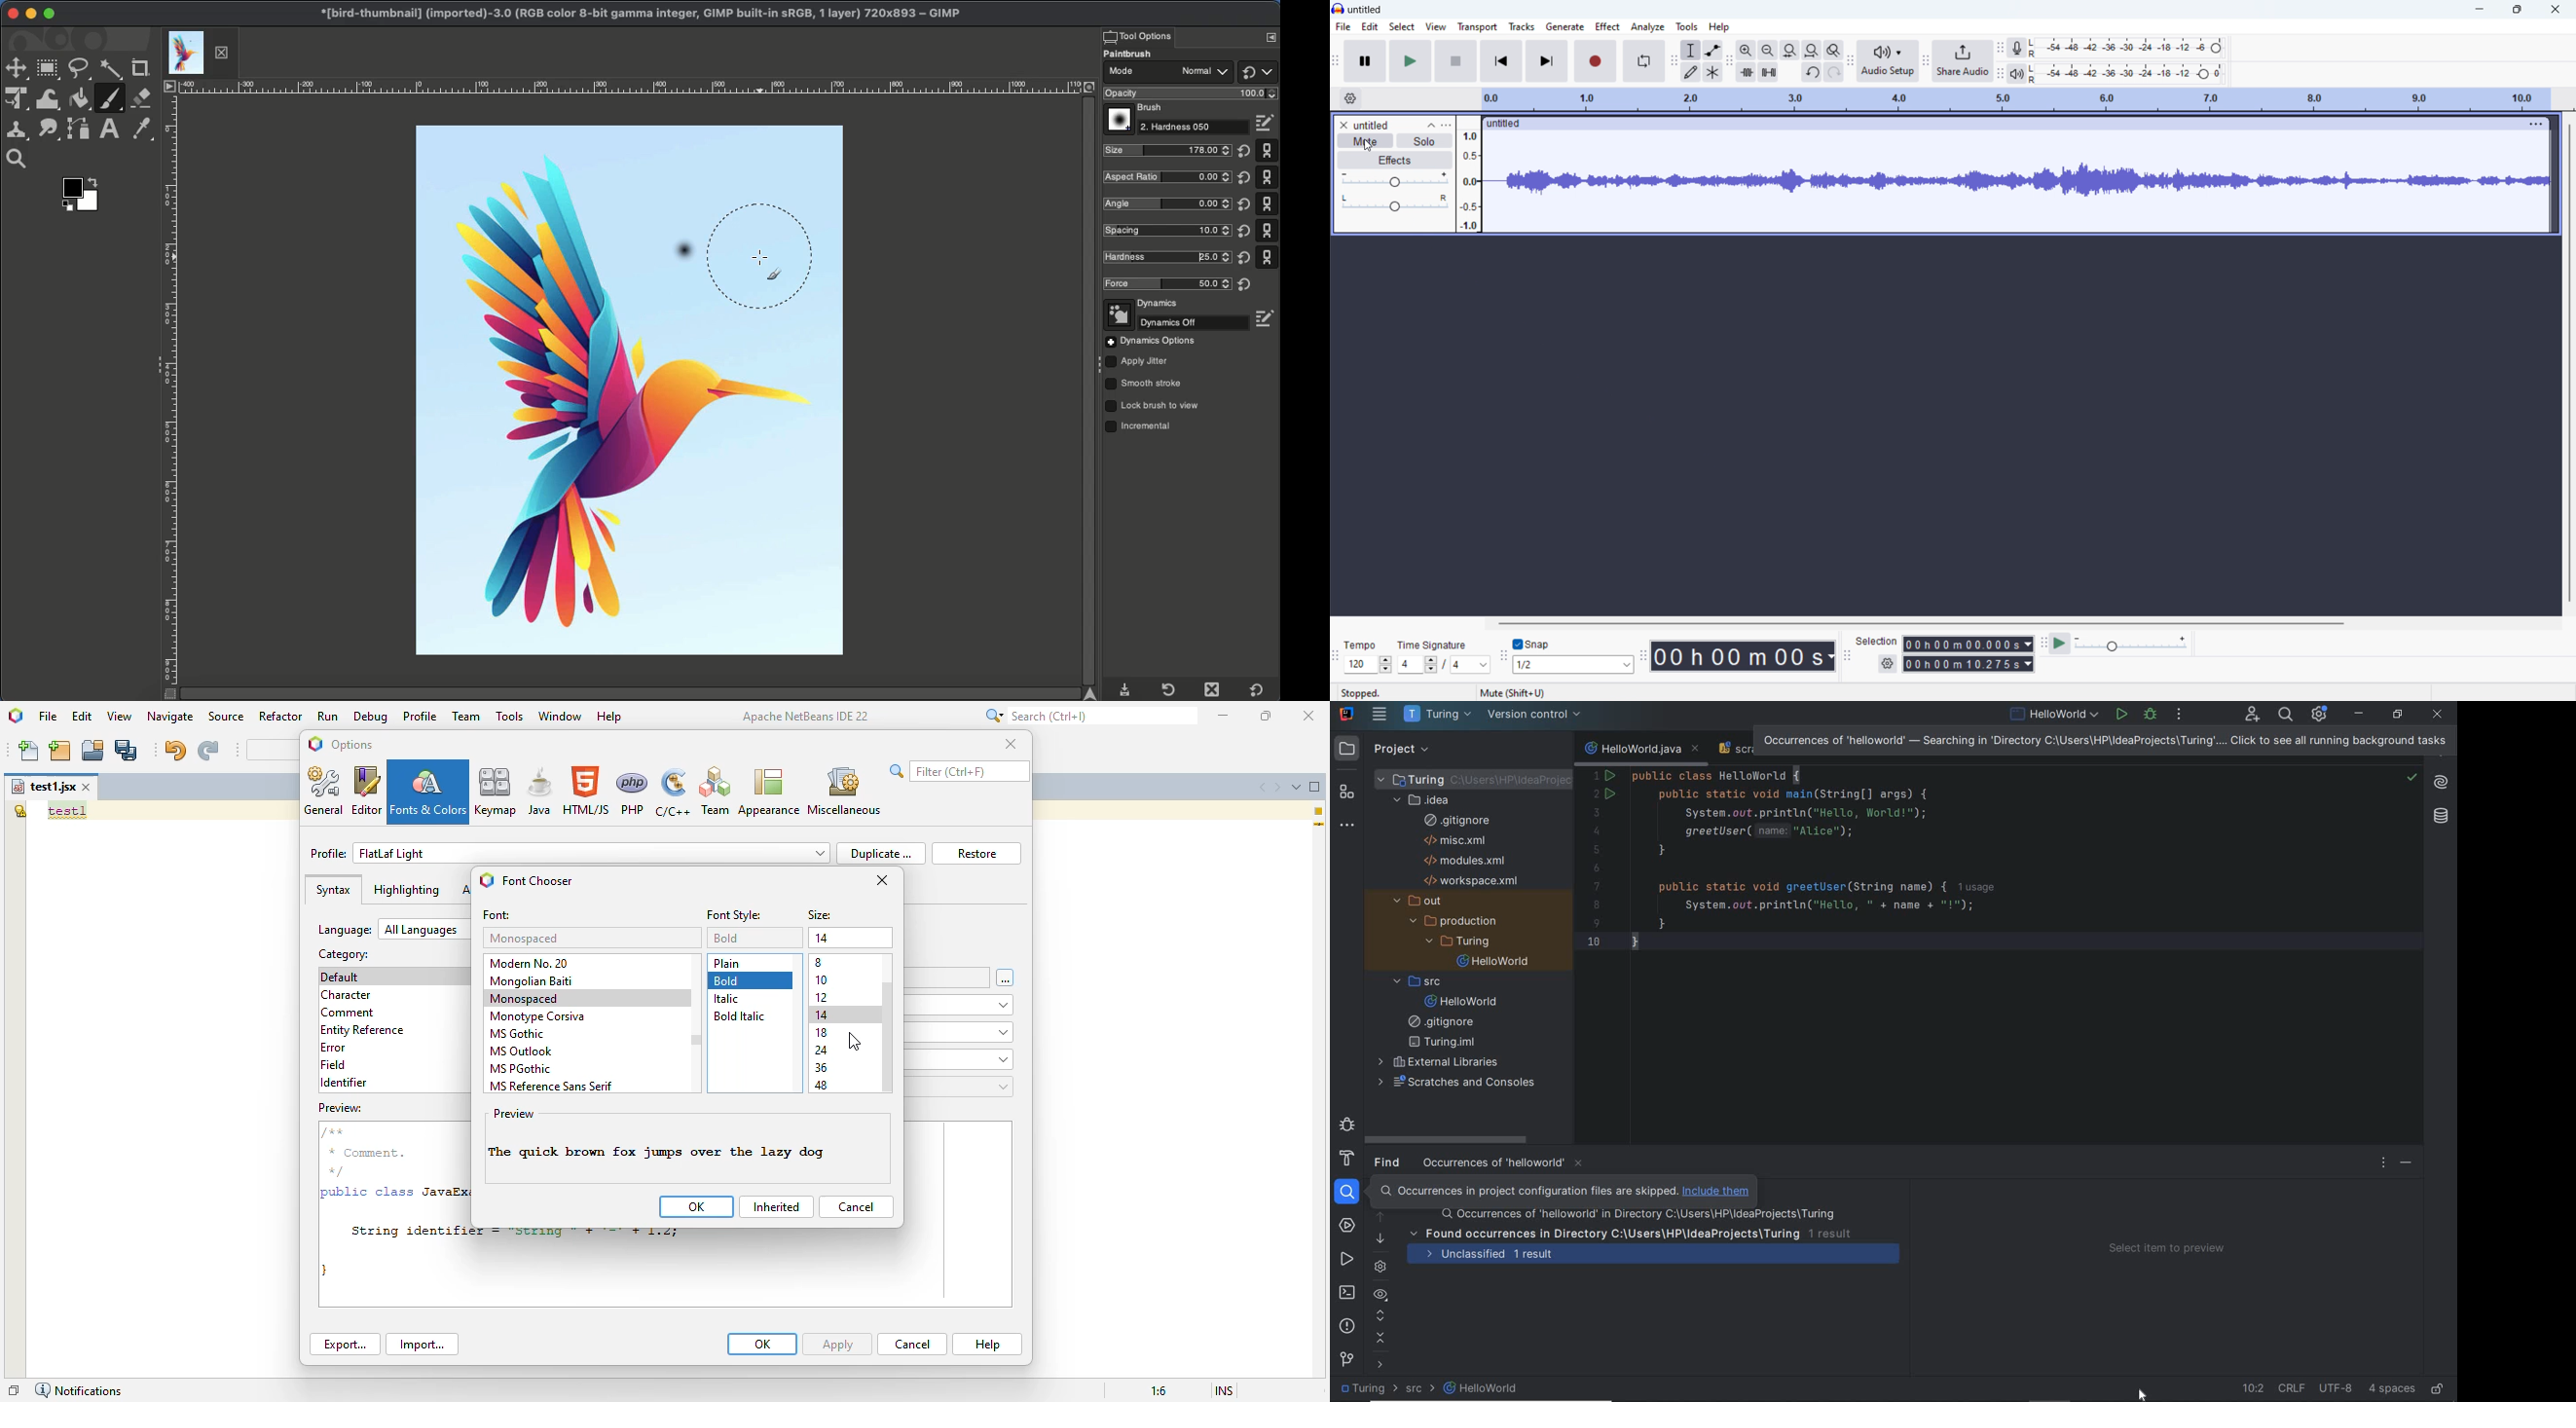 The width and height of the screenshot is (2576, 1428). What do you see at coordinates (1547, 61) in the screenshot?
I see `skip to end` at bounding box center [1547, 61].